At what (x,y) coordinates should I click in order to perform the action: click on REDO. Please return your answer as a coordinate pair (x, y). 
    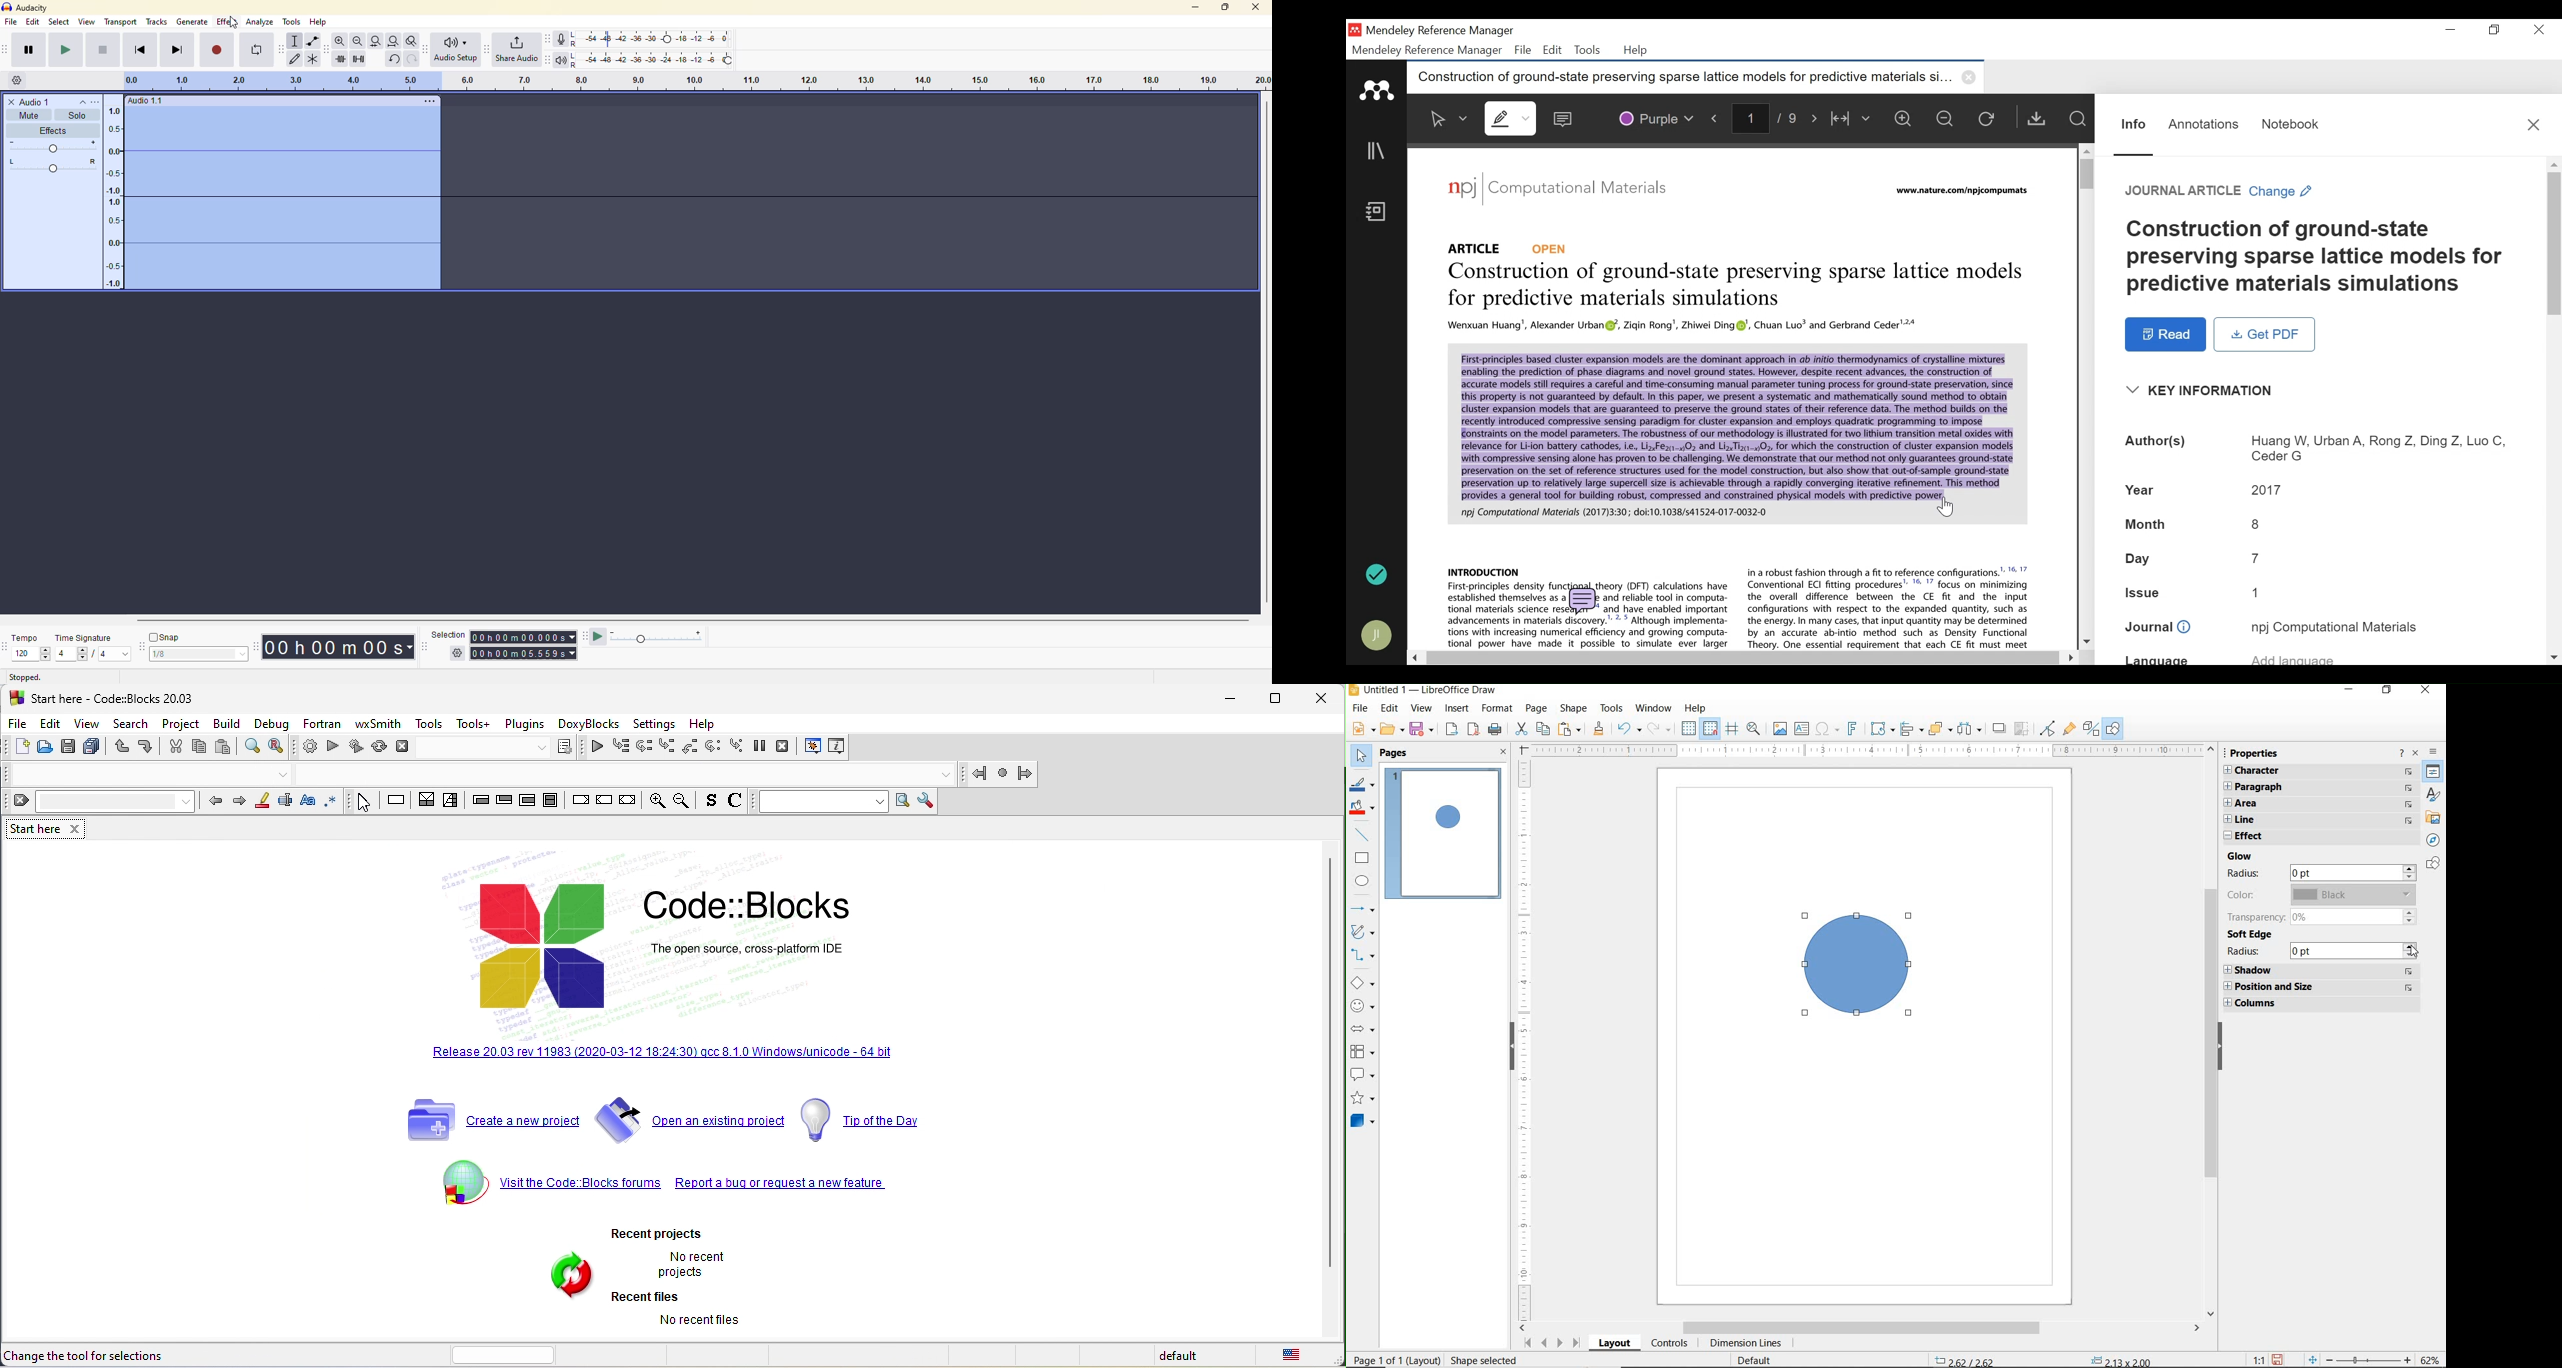
    Looking at the image, I should click on (1660, 729).